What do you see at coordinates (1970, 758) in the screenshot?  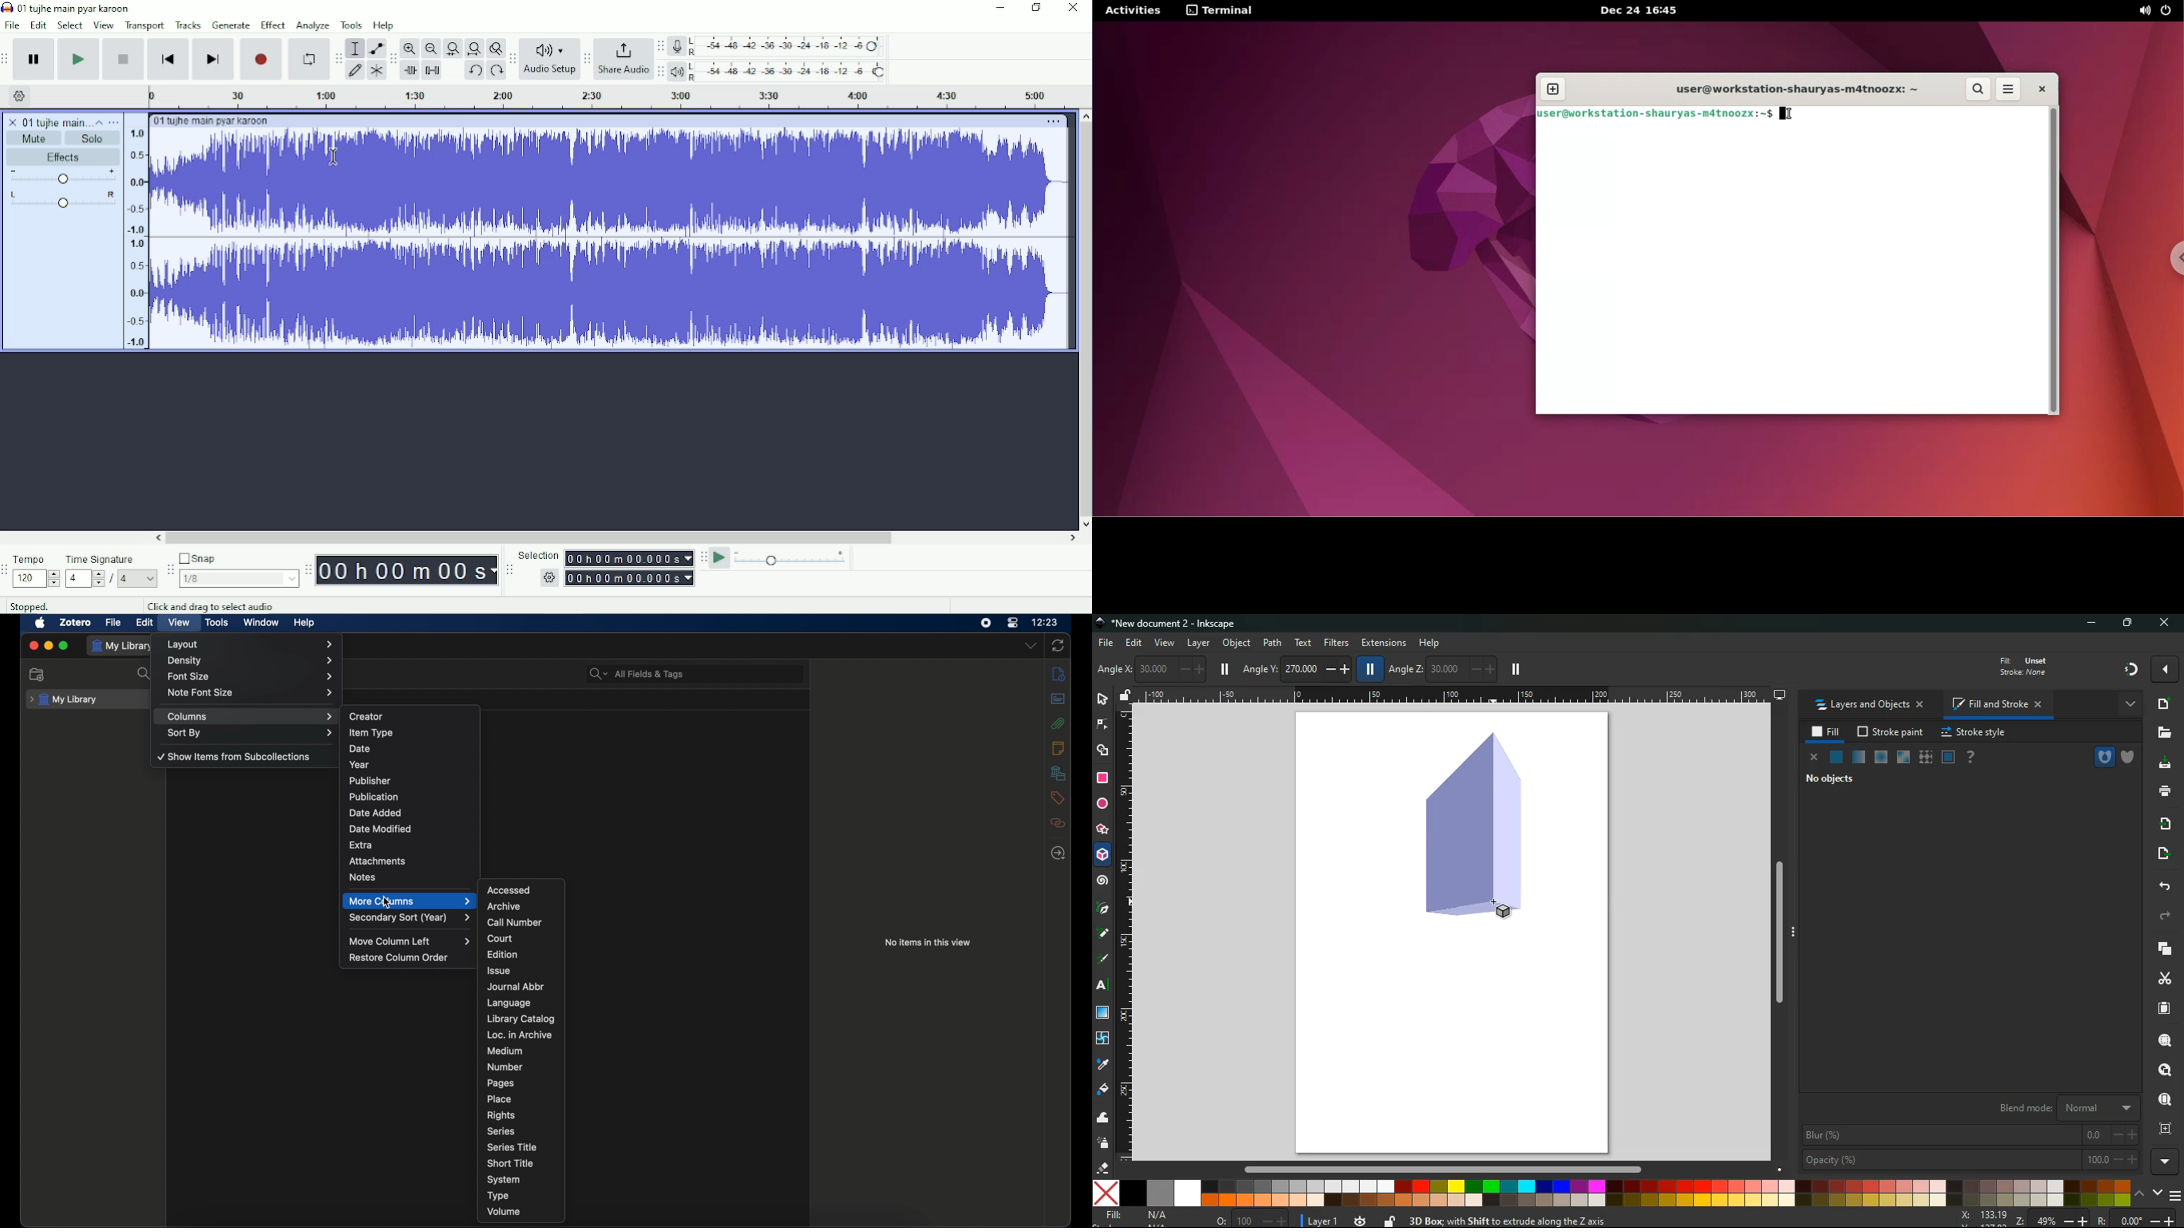 I see `help` at bounding box center [1970, 758].